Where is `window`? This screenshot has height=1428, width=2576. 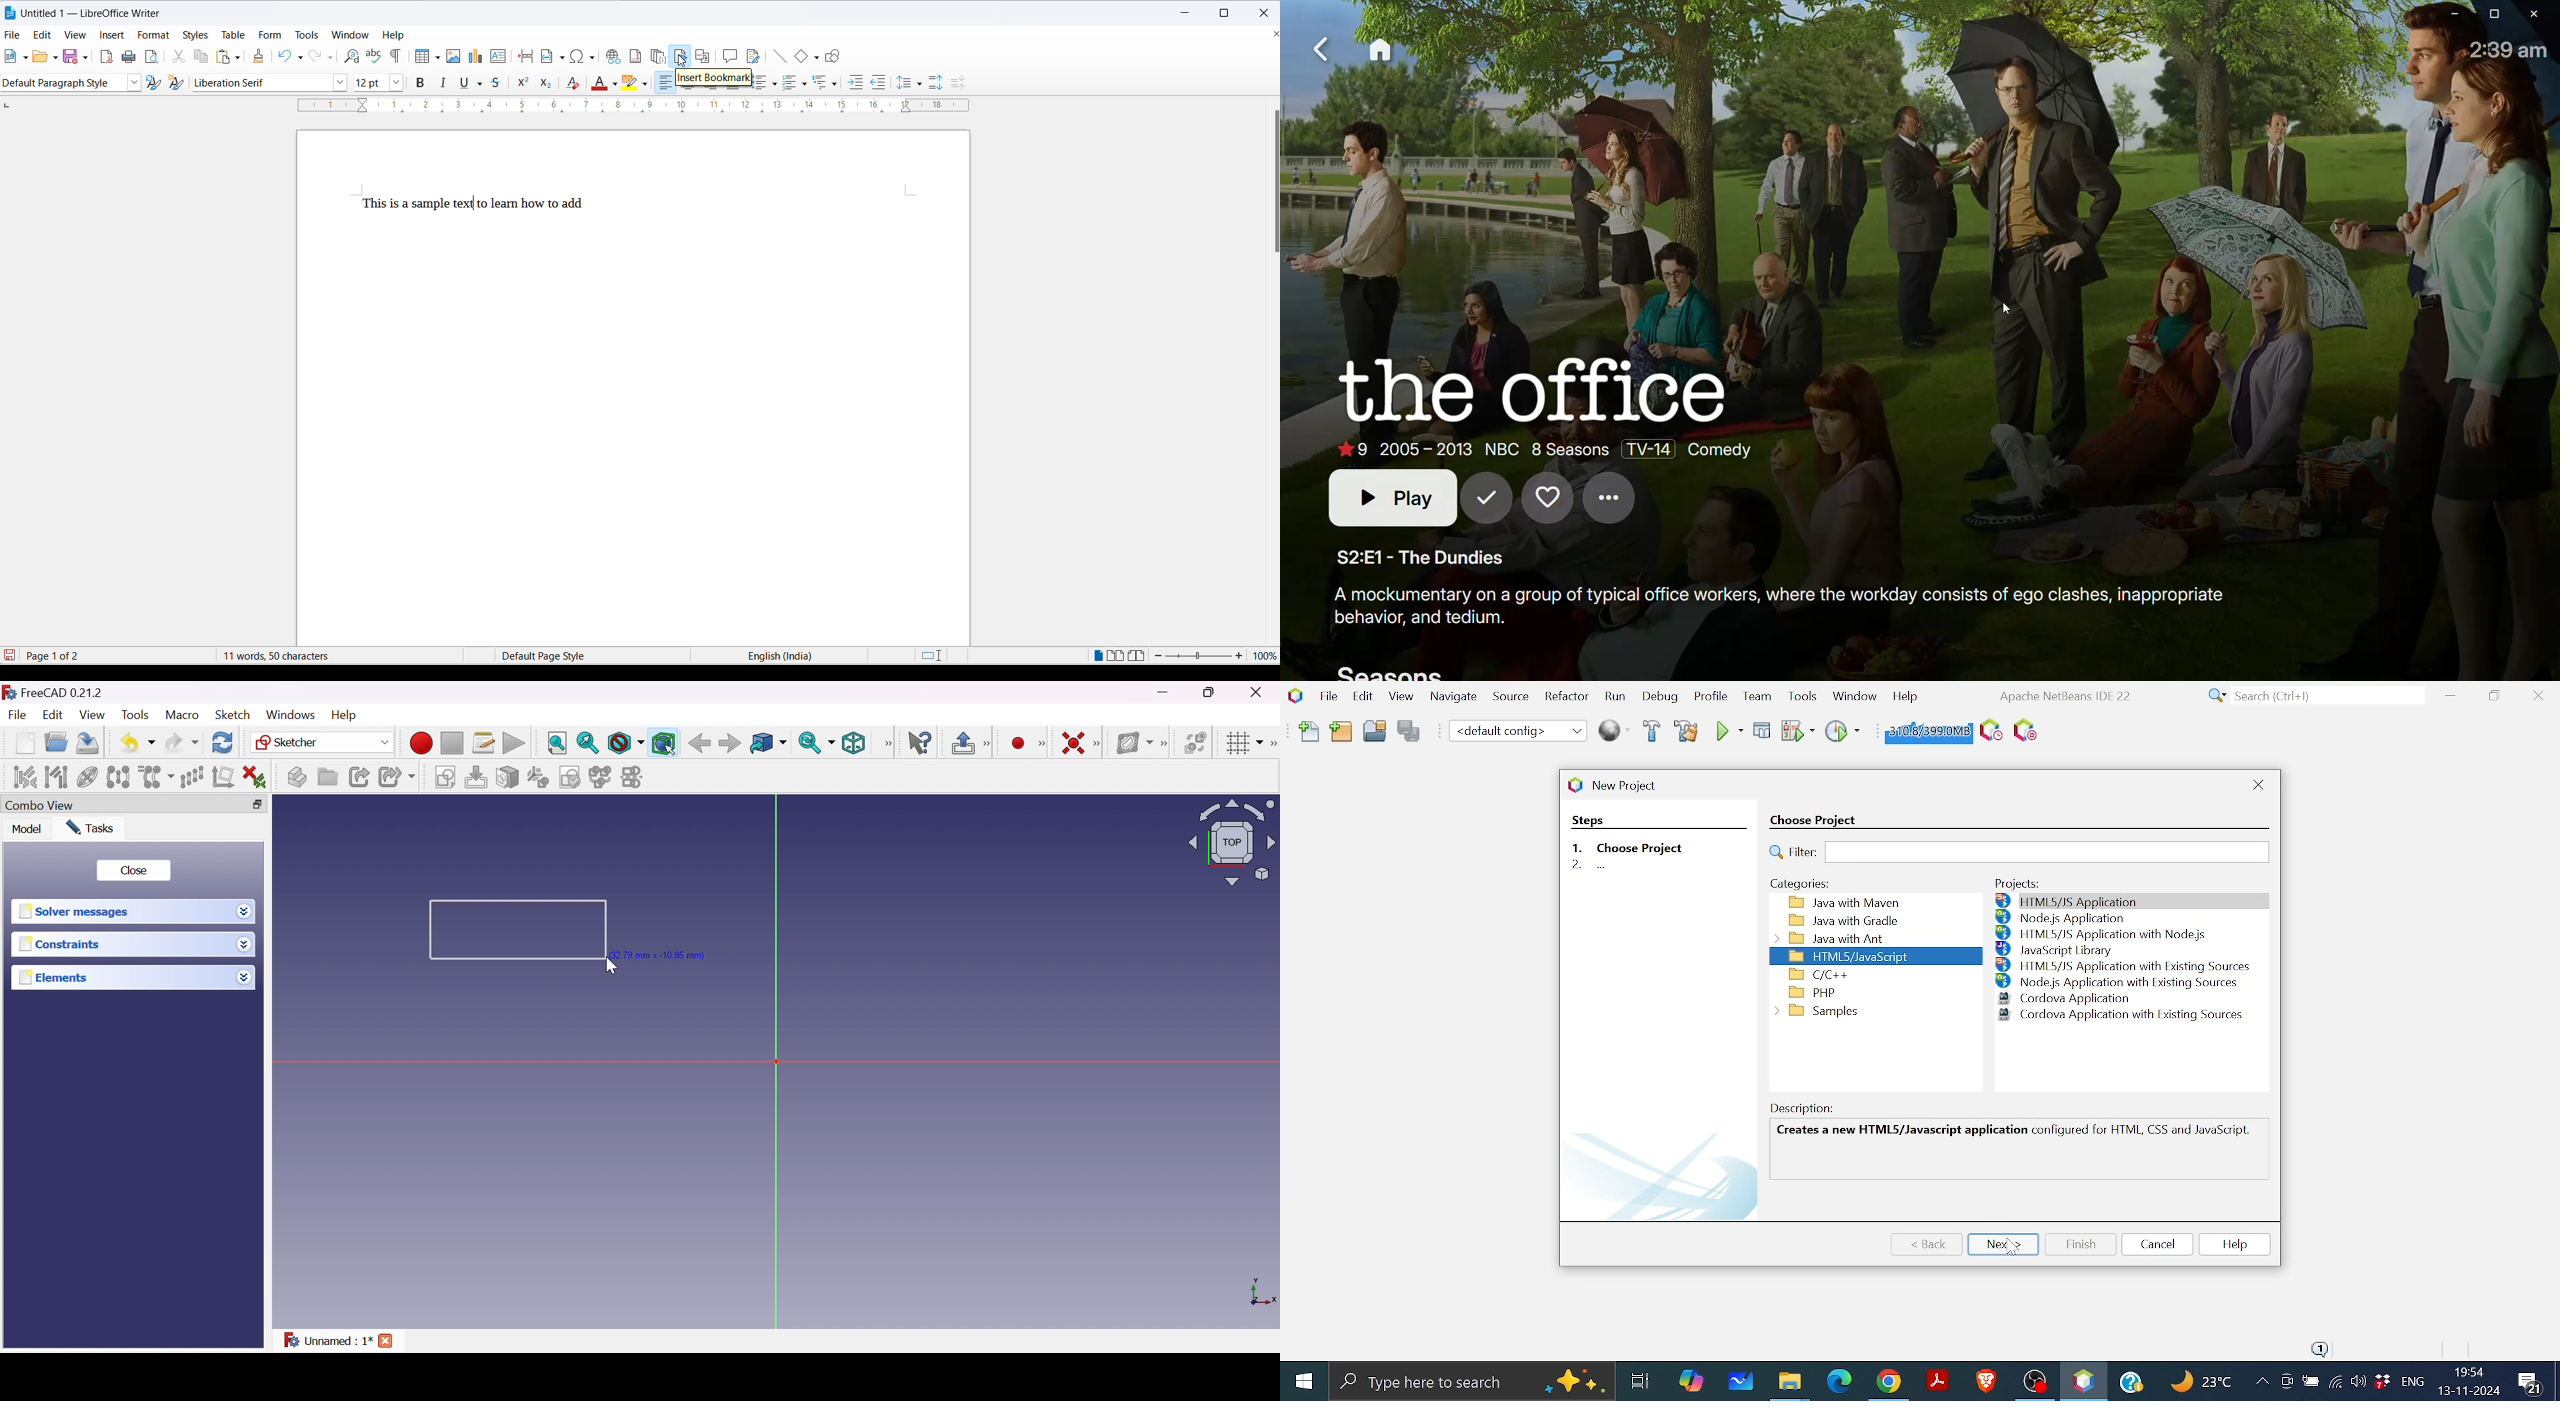 window is located at coordinates (350, 35).